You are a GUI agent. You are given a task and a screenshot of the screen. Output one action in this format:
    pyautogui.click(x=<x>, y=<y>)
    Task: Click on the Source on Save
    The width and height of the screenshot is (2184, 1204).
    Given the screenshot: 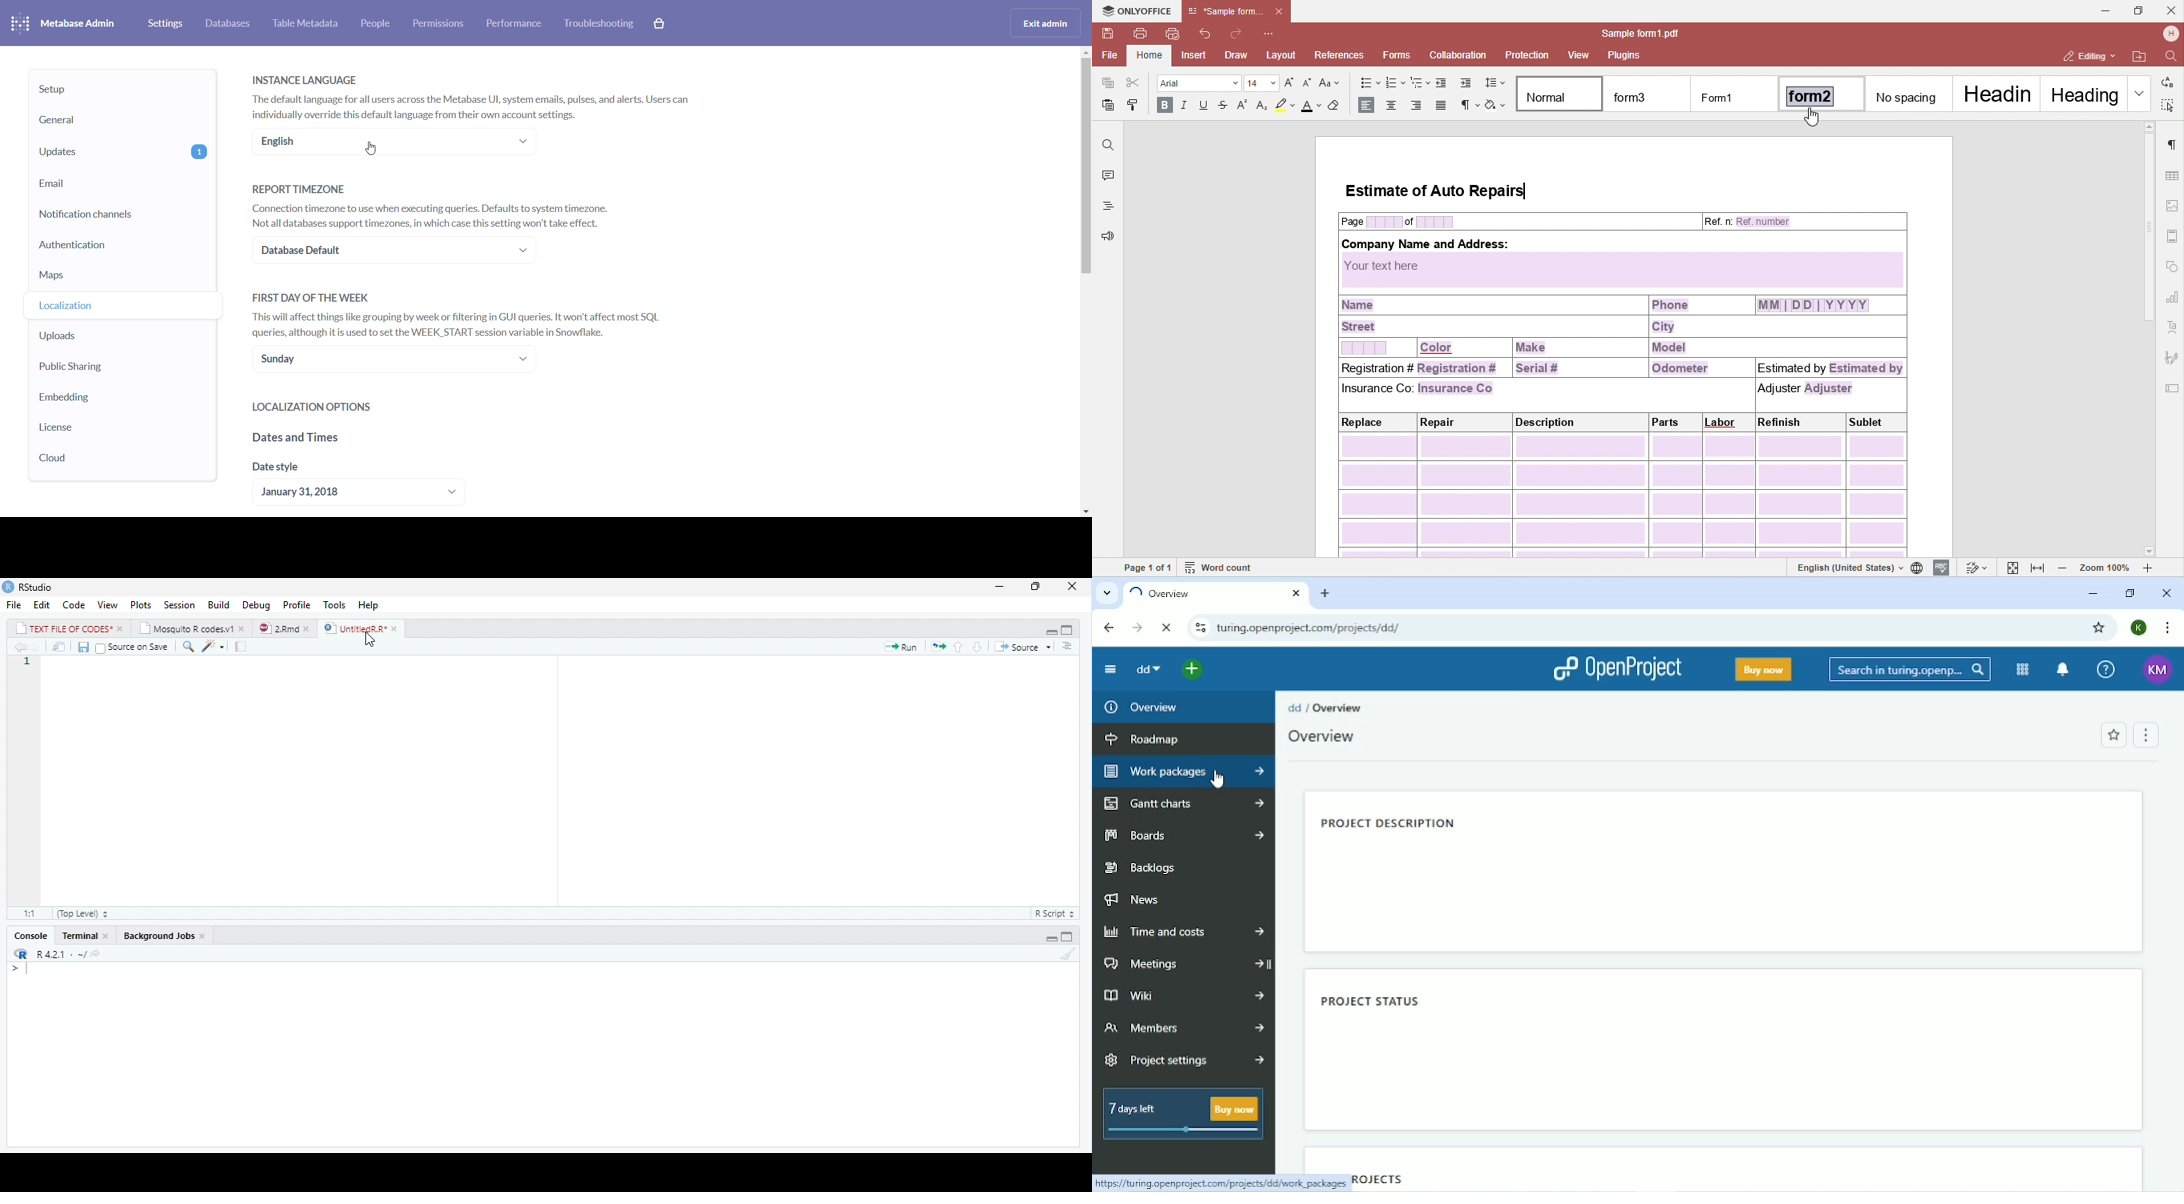 What is the action you would take?
    pyautogui.click(x=134, y=648)
    